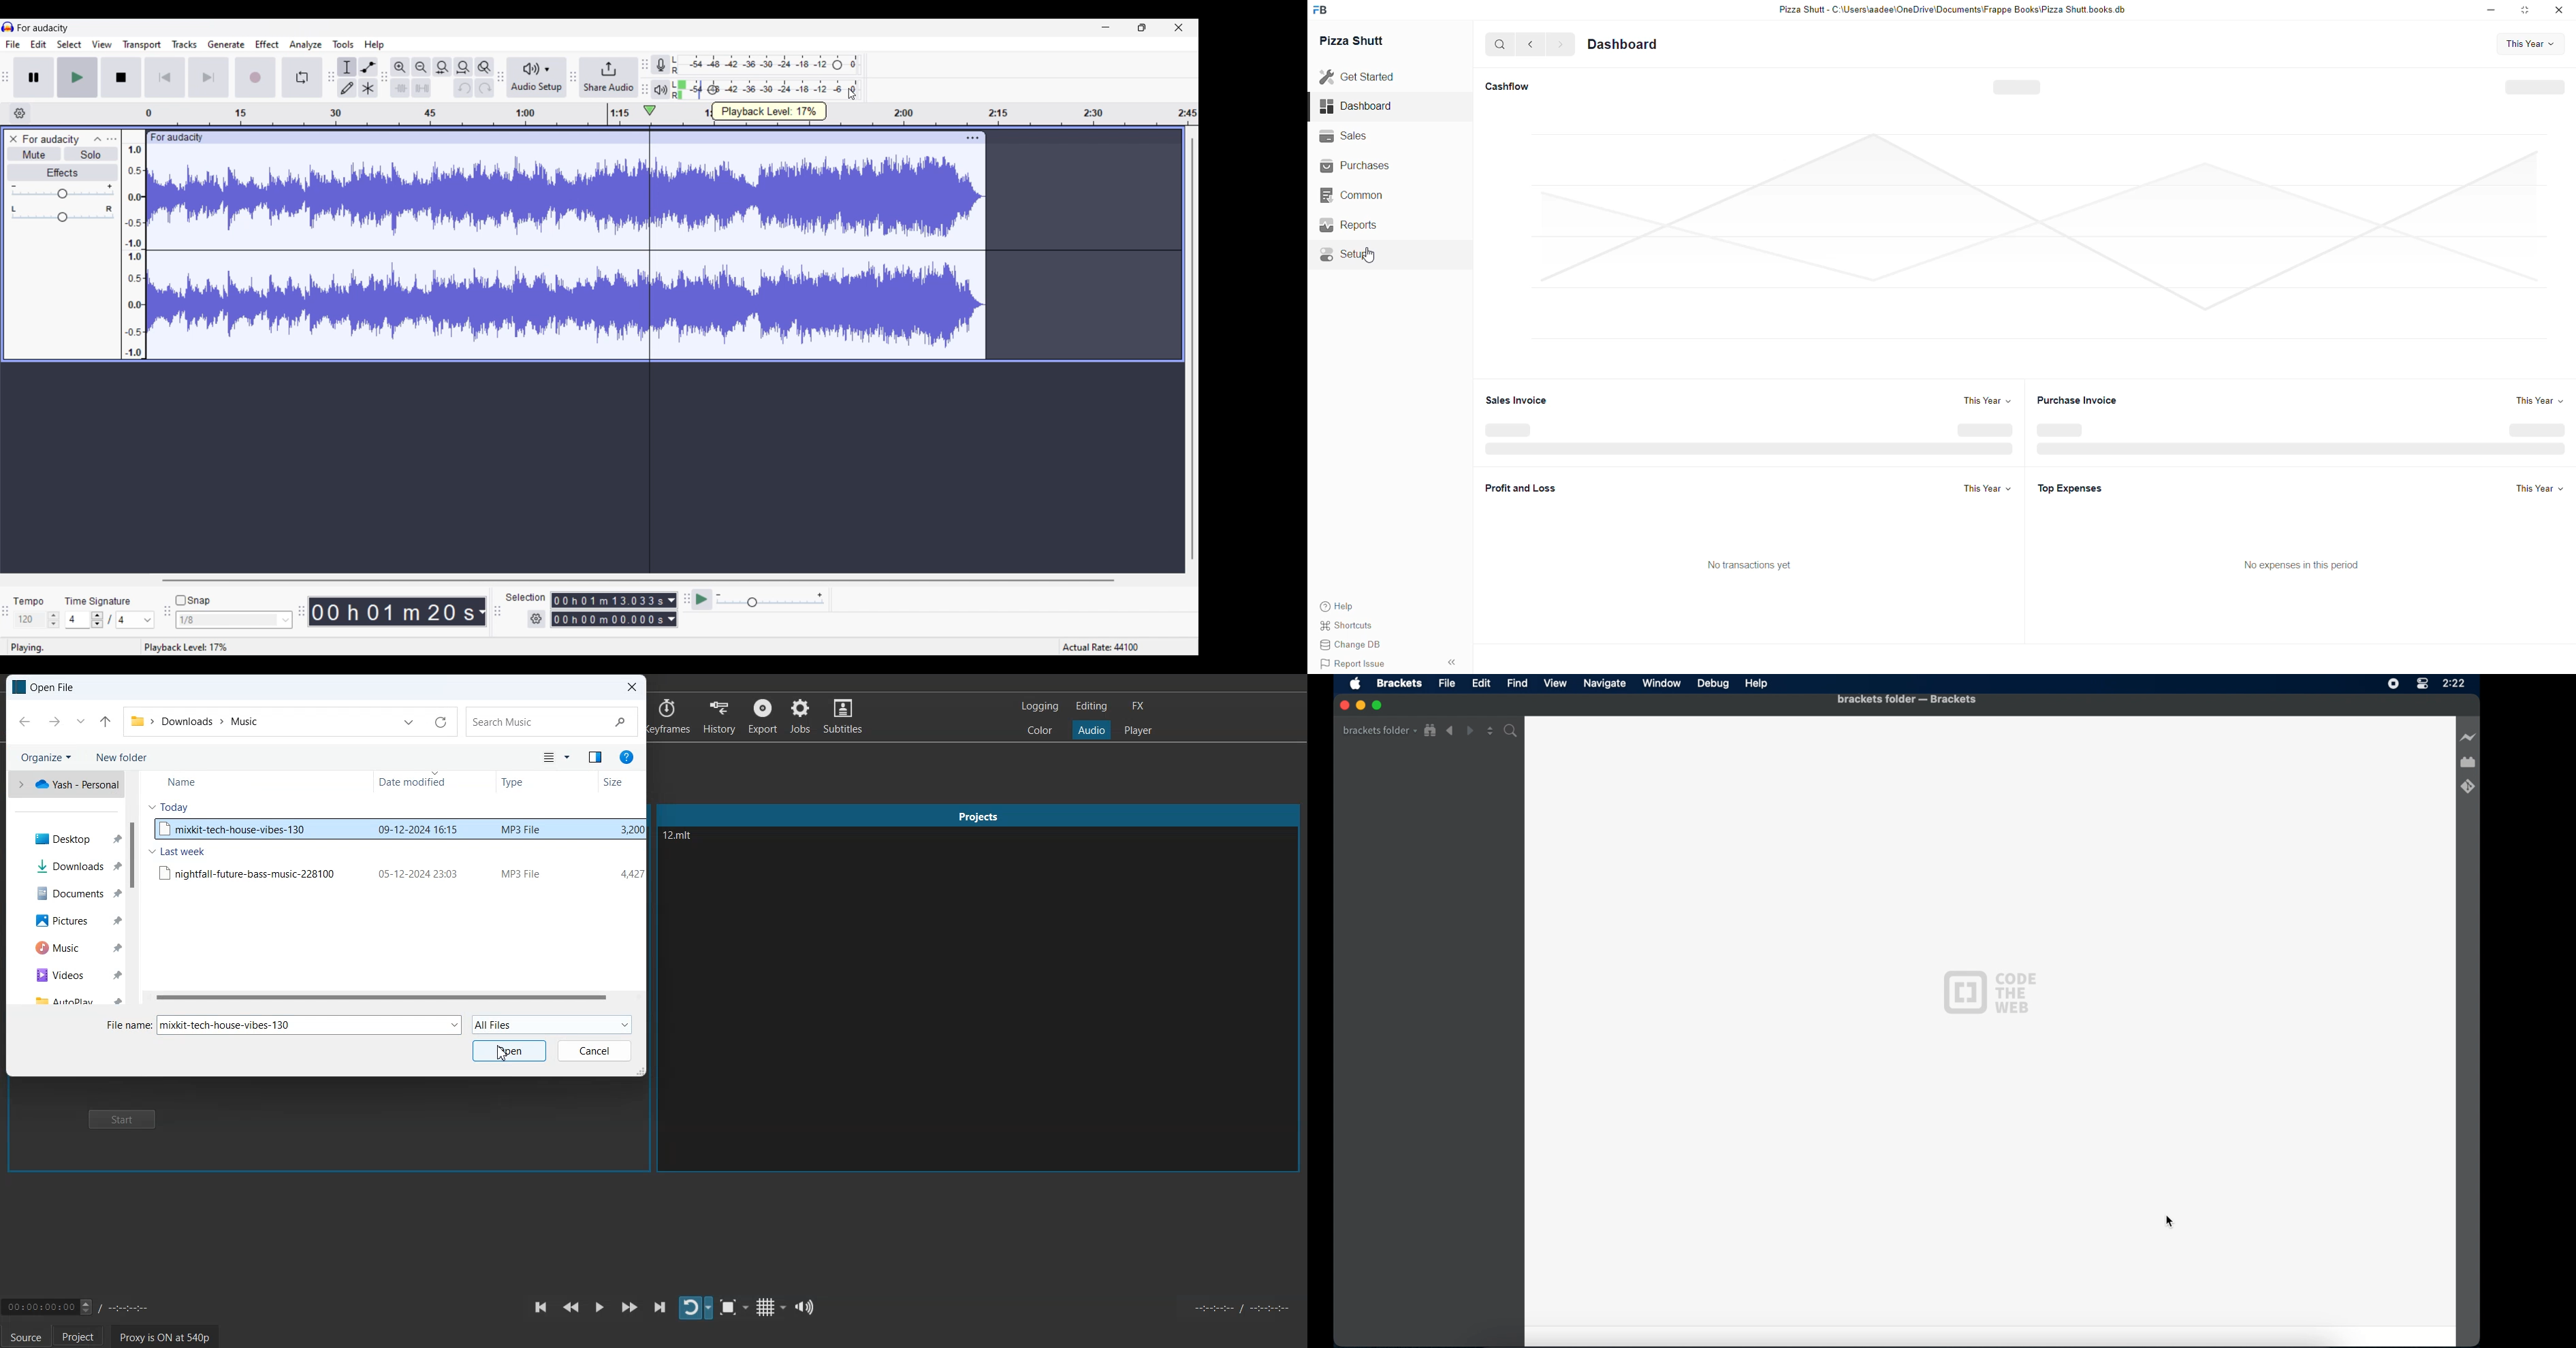 The width and height of the screenshot is (2576, 1372). I want to click on waveform, so click(824, 252).